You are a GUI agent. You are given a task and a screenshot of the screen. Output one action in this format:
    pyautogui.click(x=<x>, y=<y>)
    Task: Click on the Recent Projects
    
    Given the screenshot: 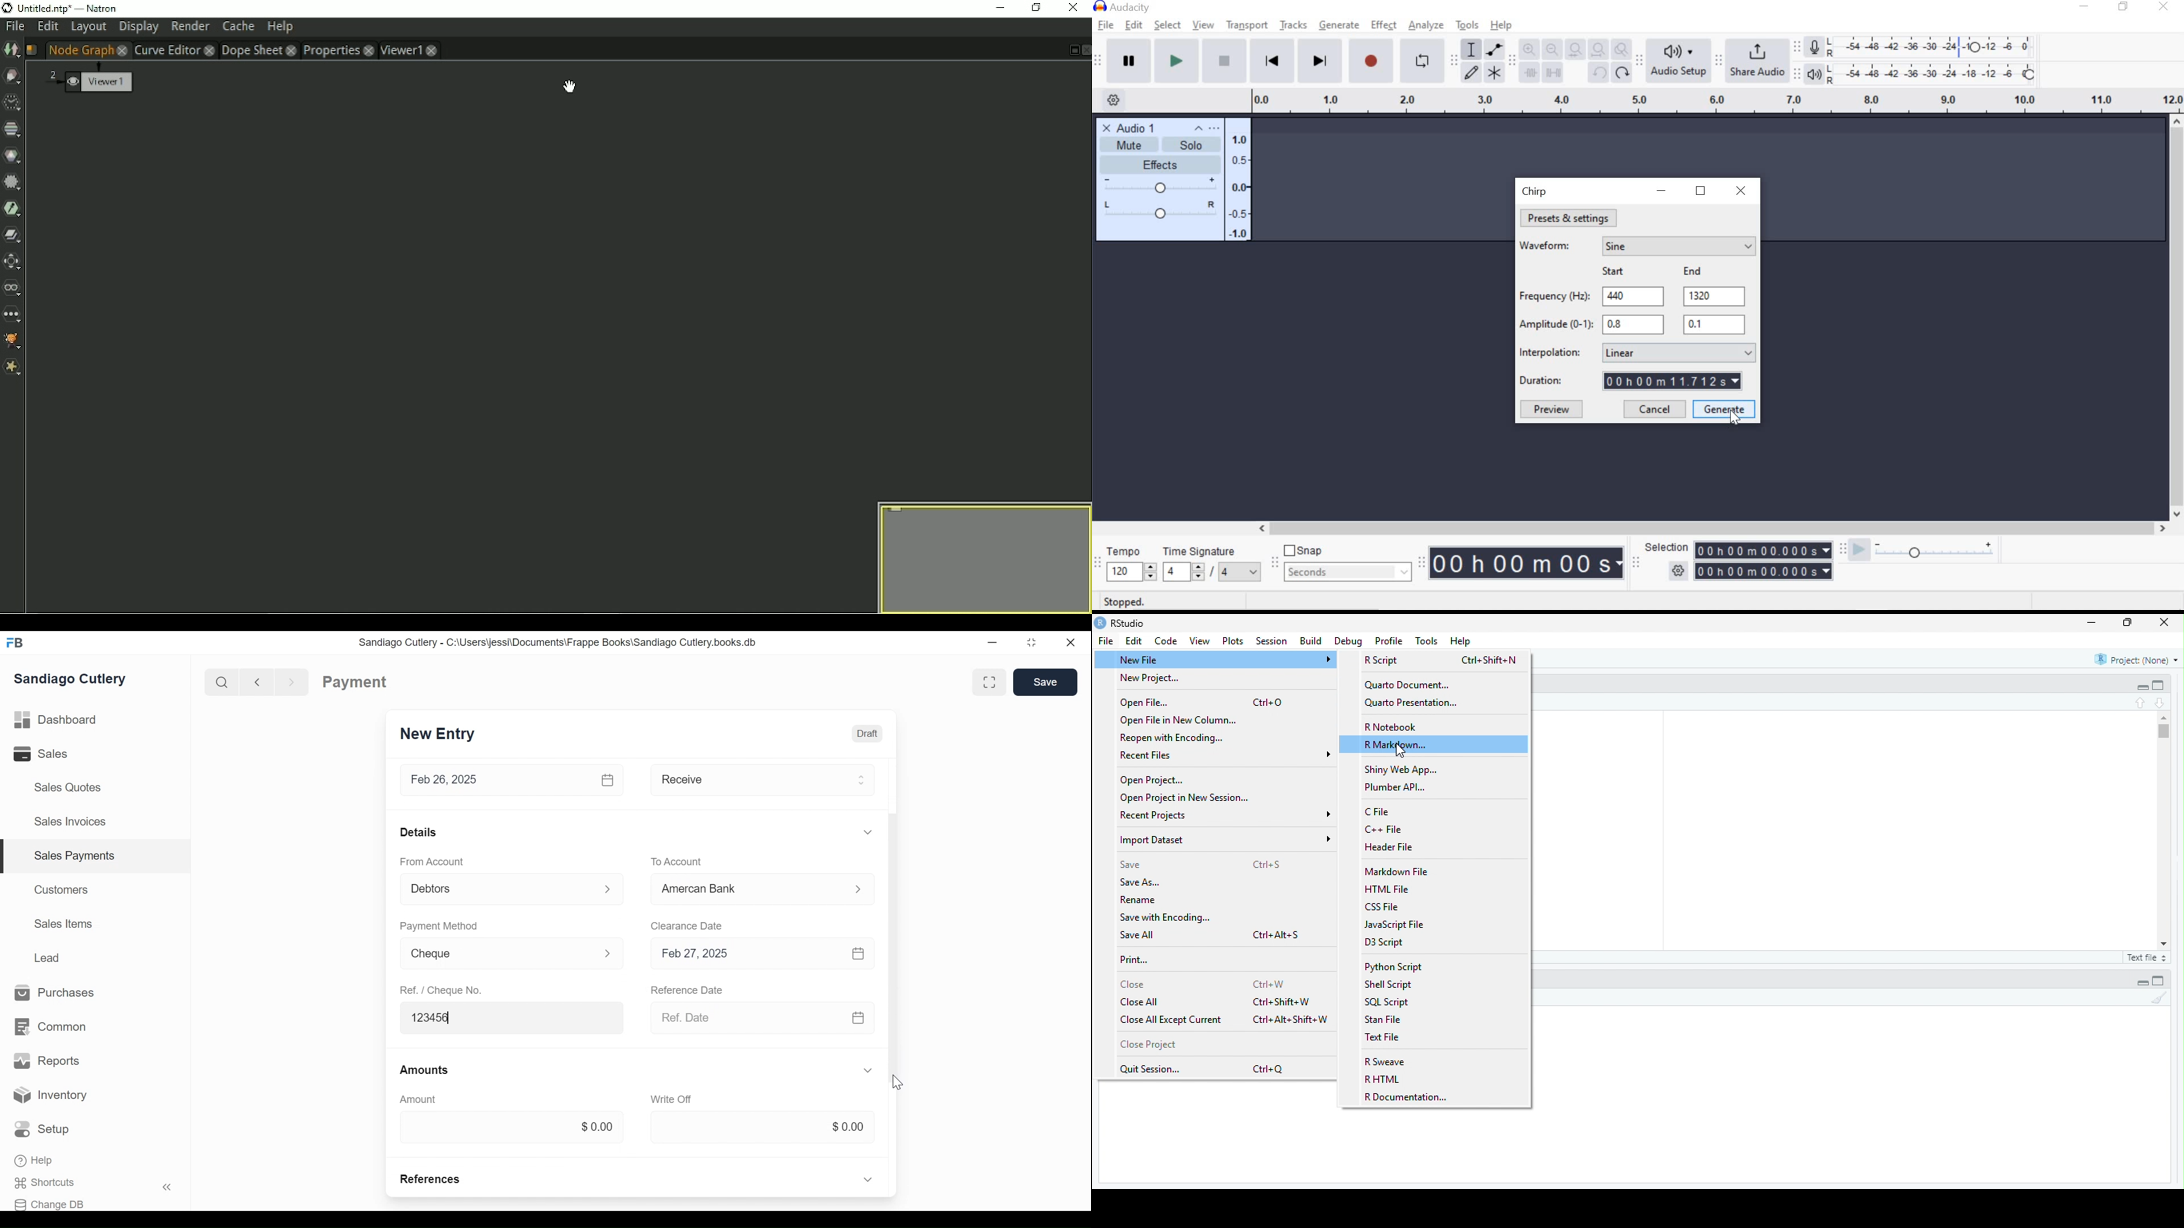 What is the action you would take?
    pyautogui.click(x=1227, y=815)
    